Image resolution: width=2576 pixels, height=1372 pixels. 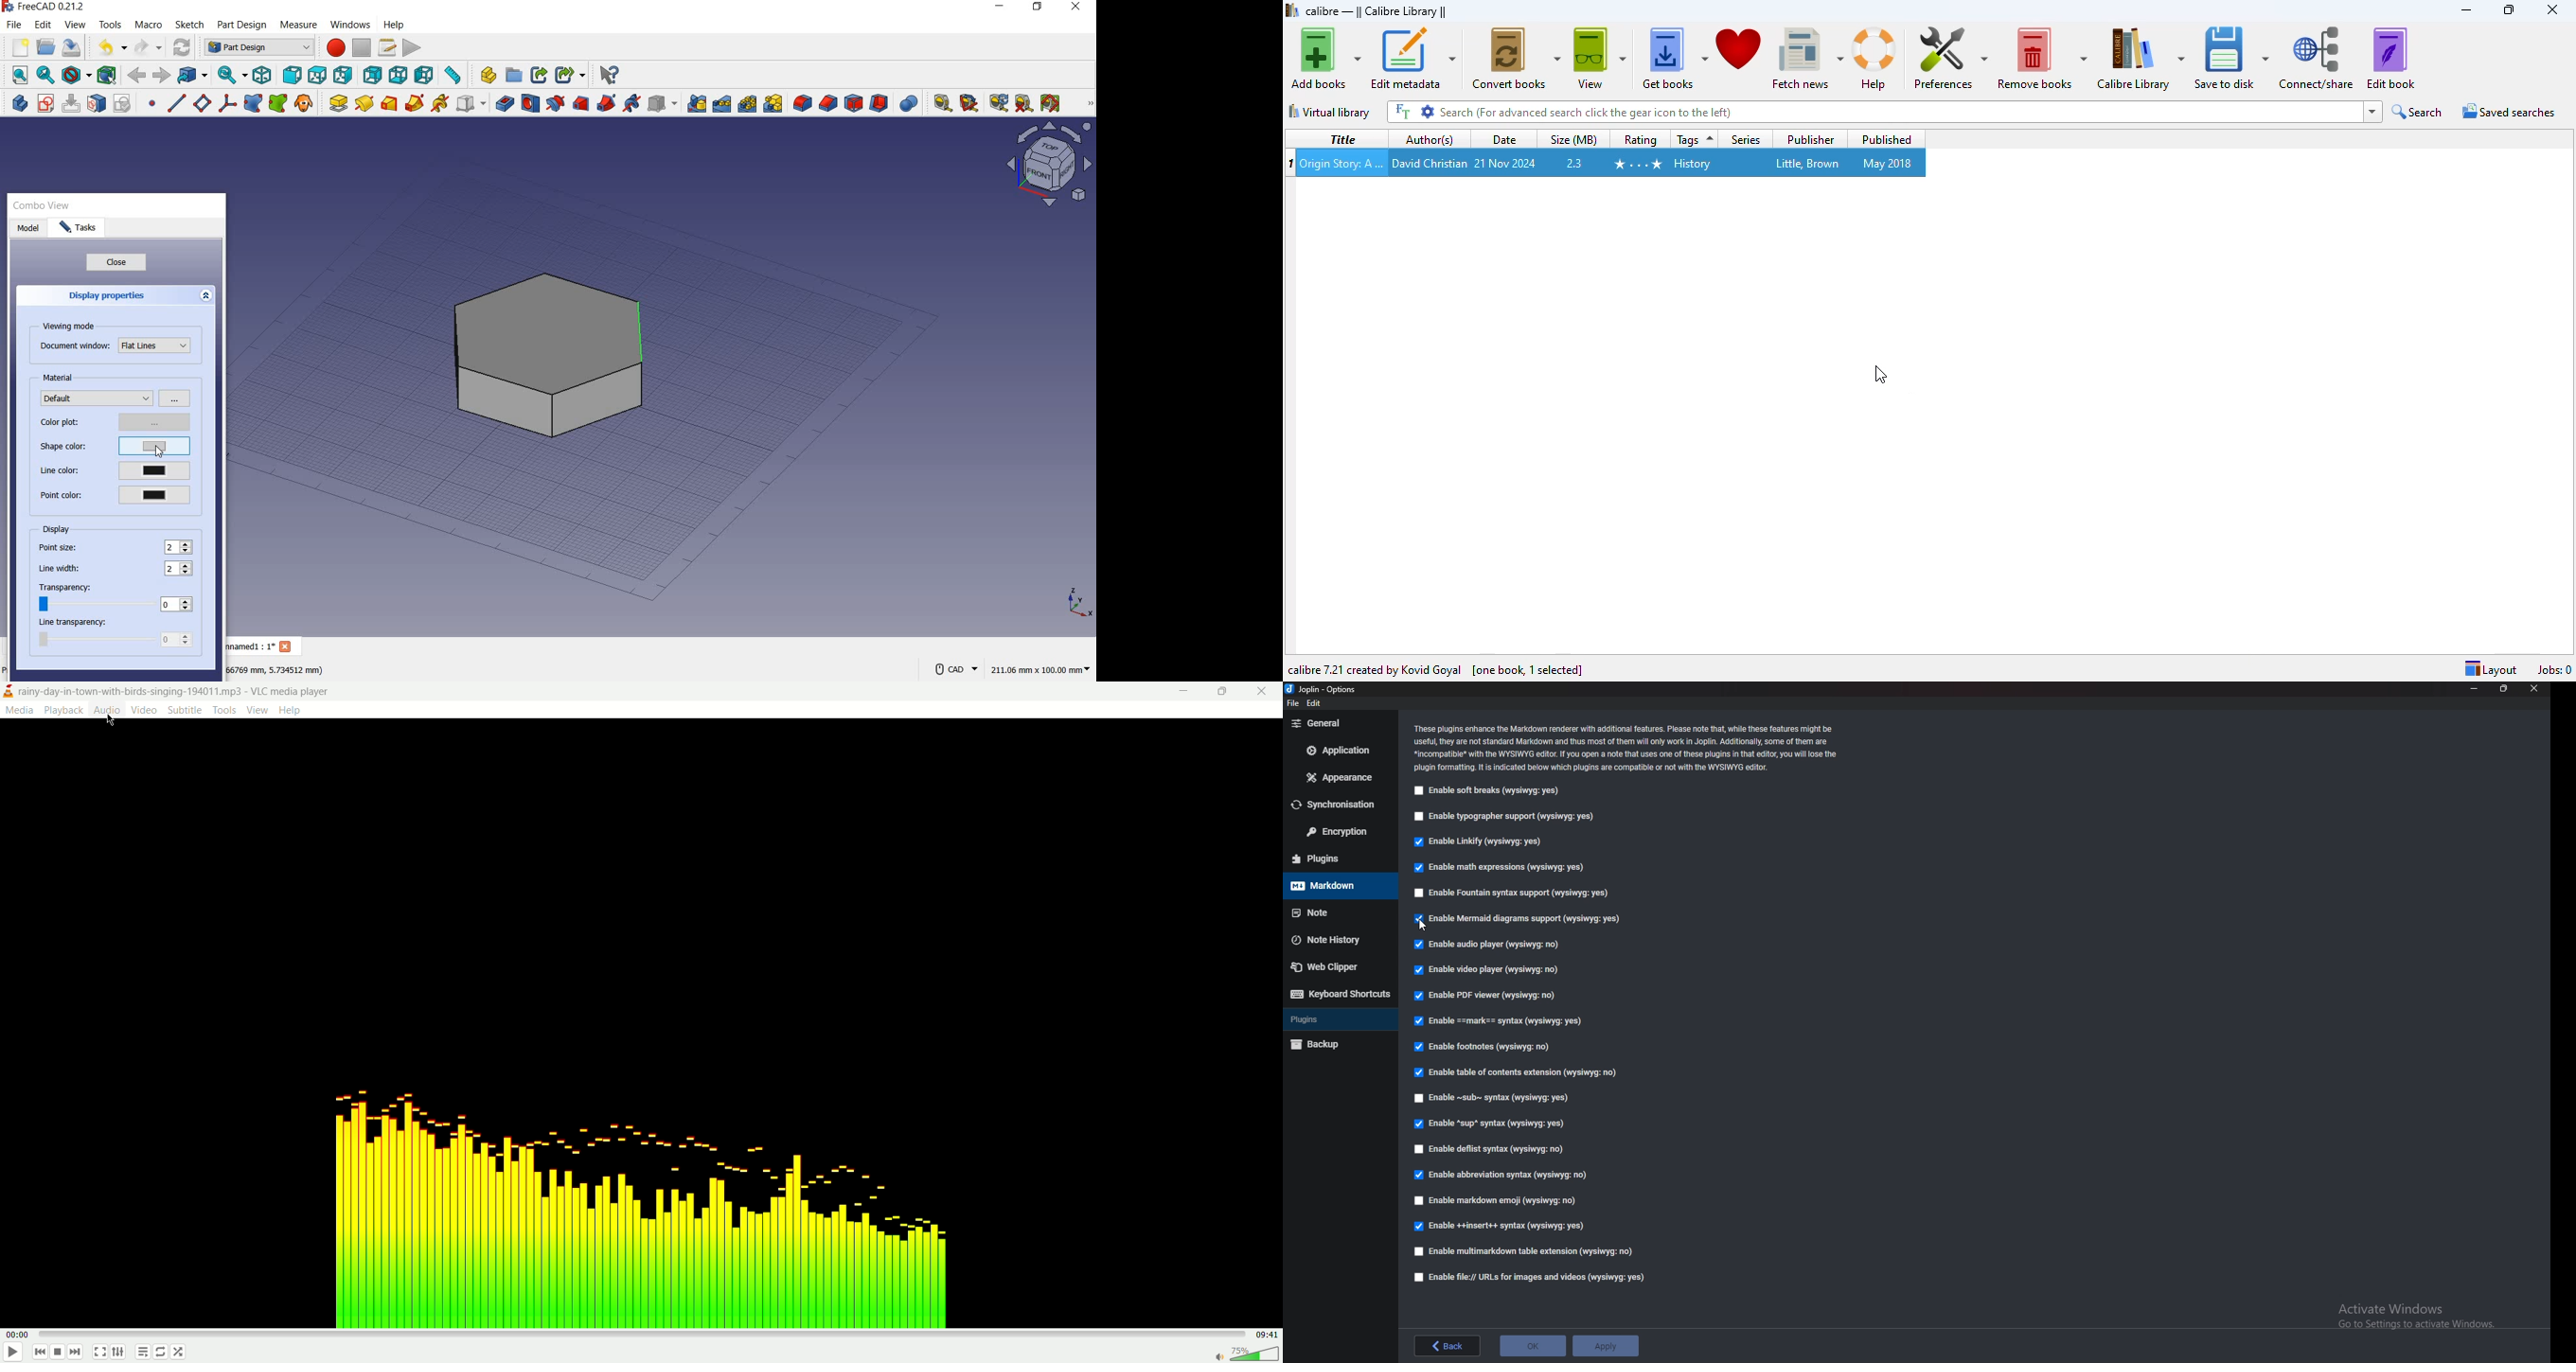 What do you see at coordinates (1485, 994) in the screenshot?
I see `enable P D F viewer` at bounding box center [1485, 994].